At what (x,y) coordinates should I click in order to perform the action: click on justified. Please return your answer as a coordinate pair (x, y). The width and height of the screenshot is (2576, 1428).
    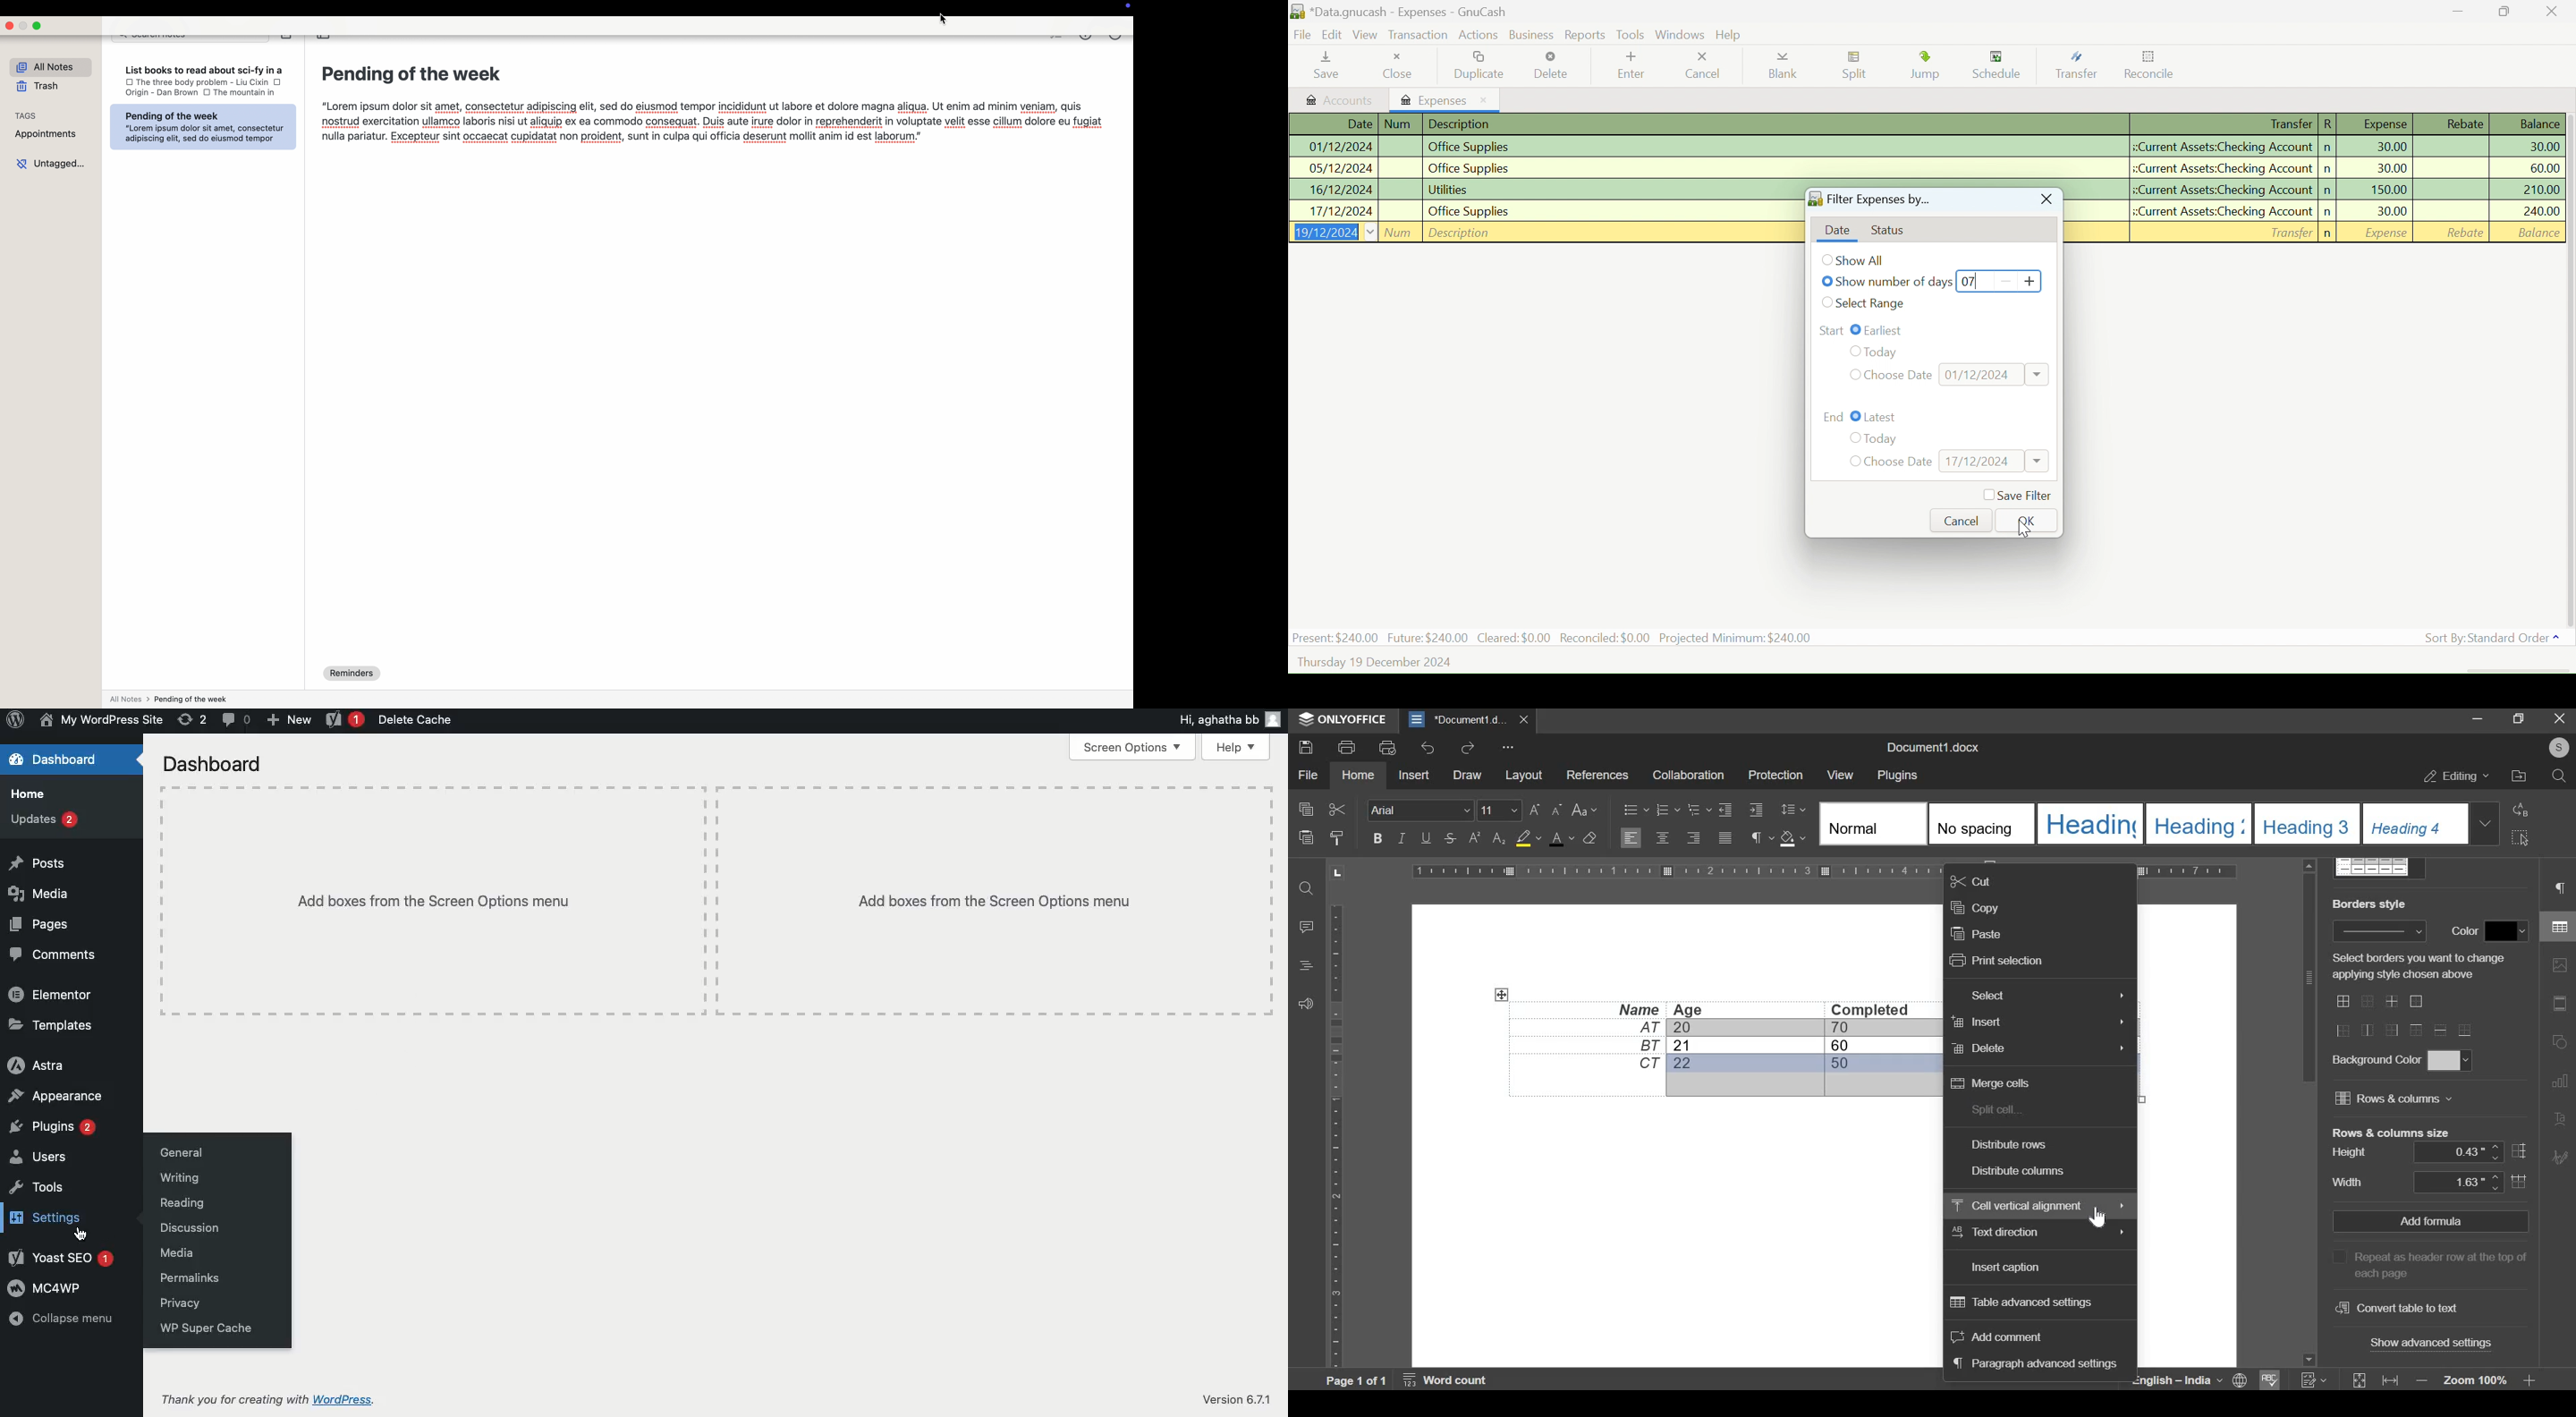
    Looking at the image, I should click on (1726, 839).